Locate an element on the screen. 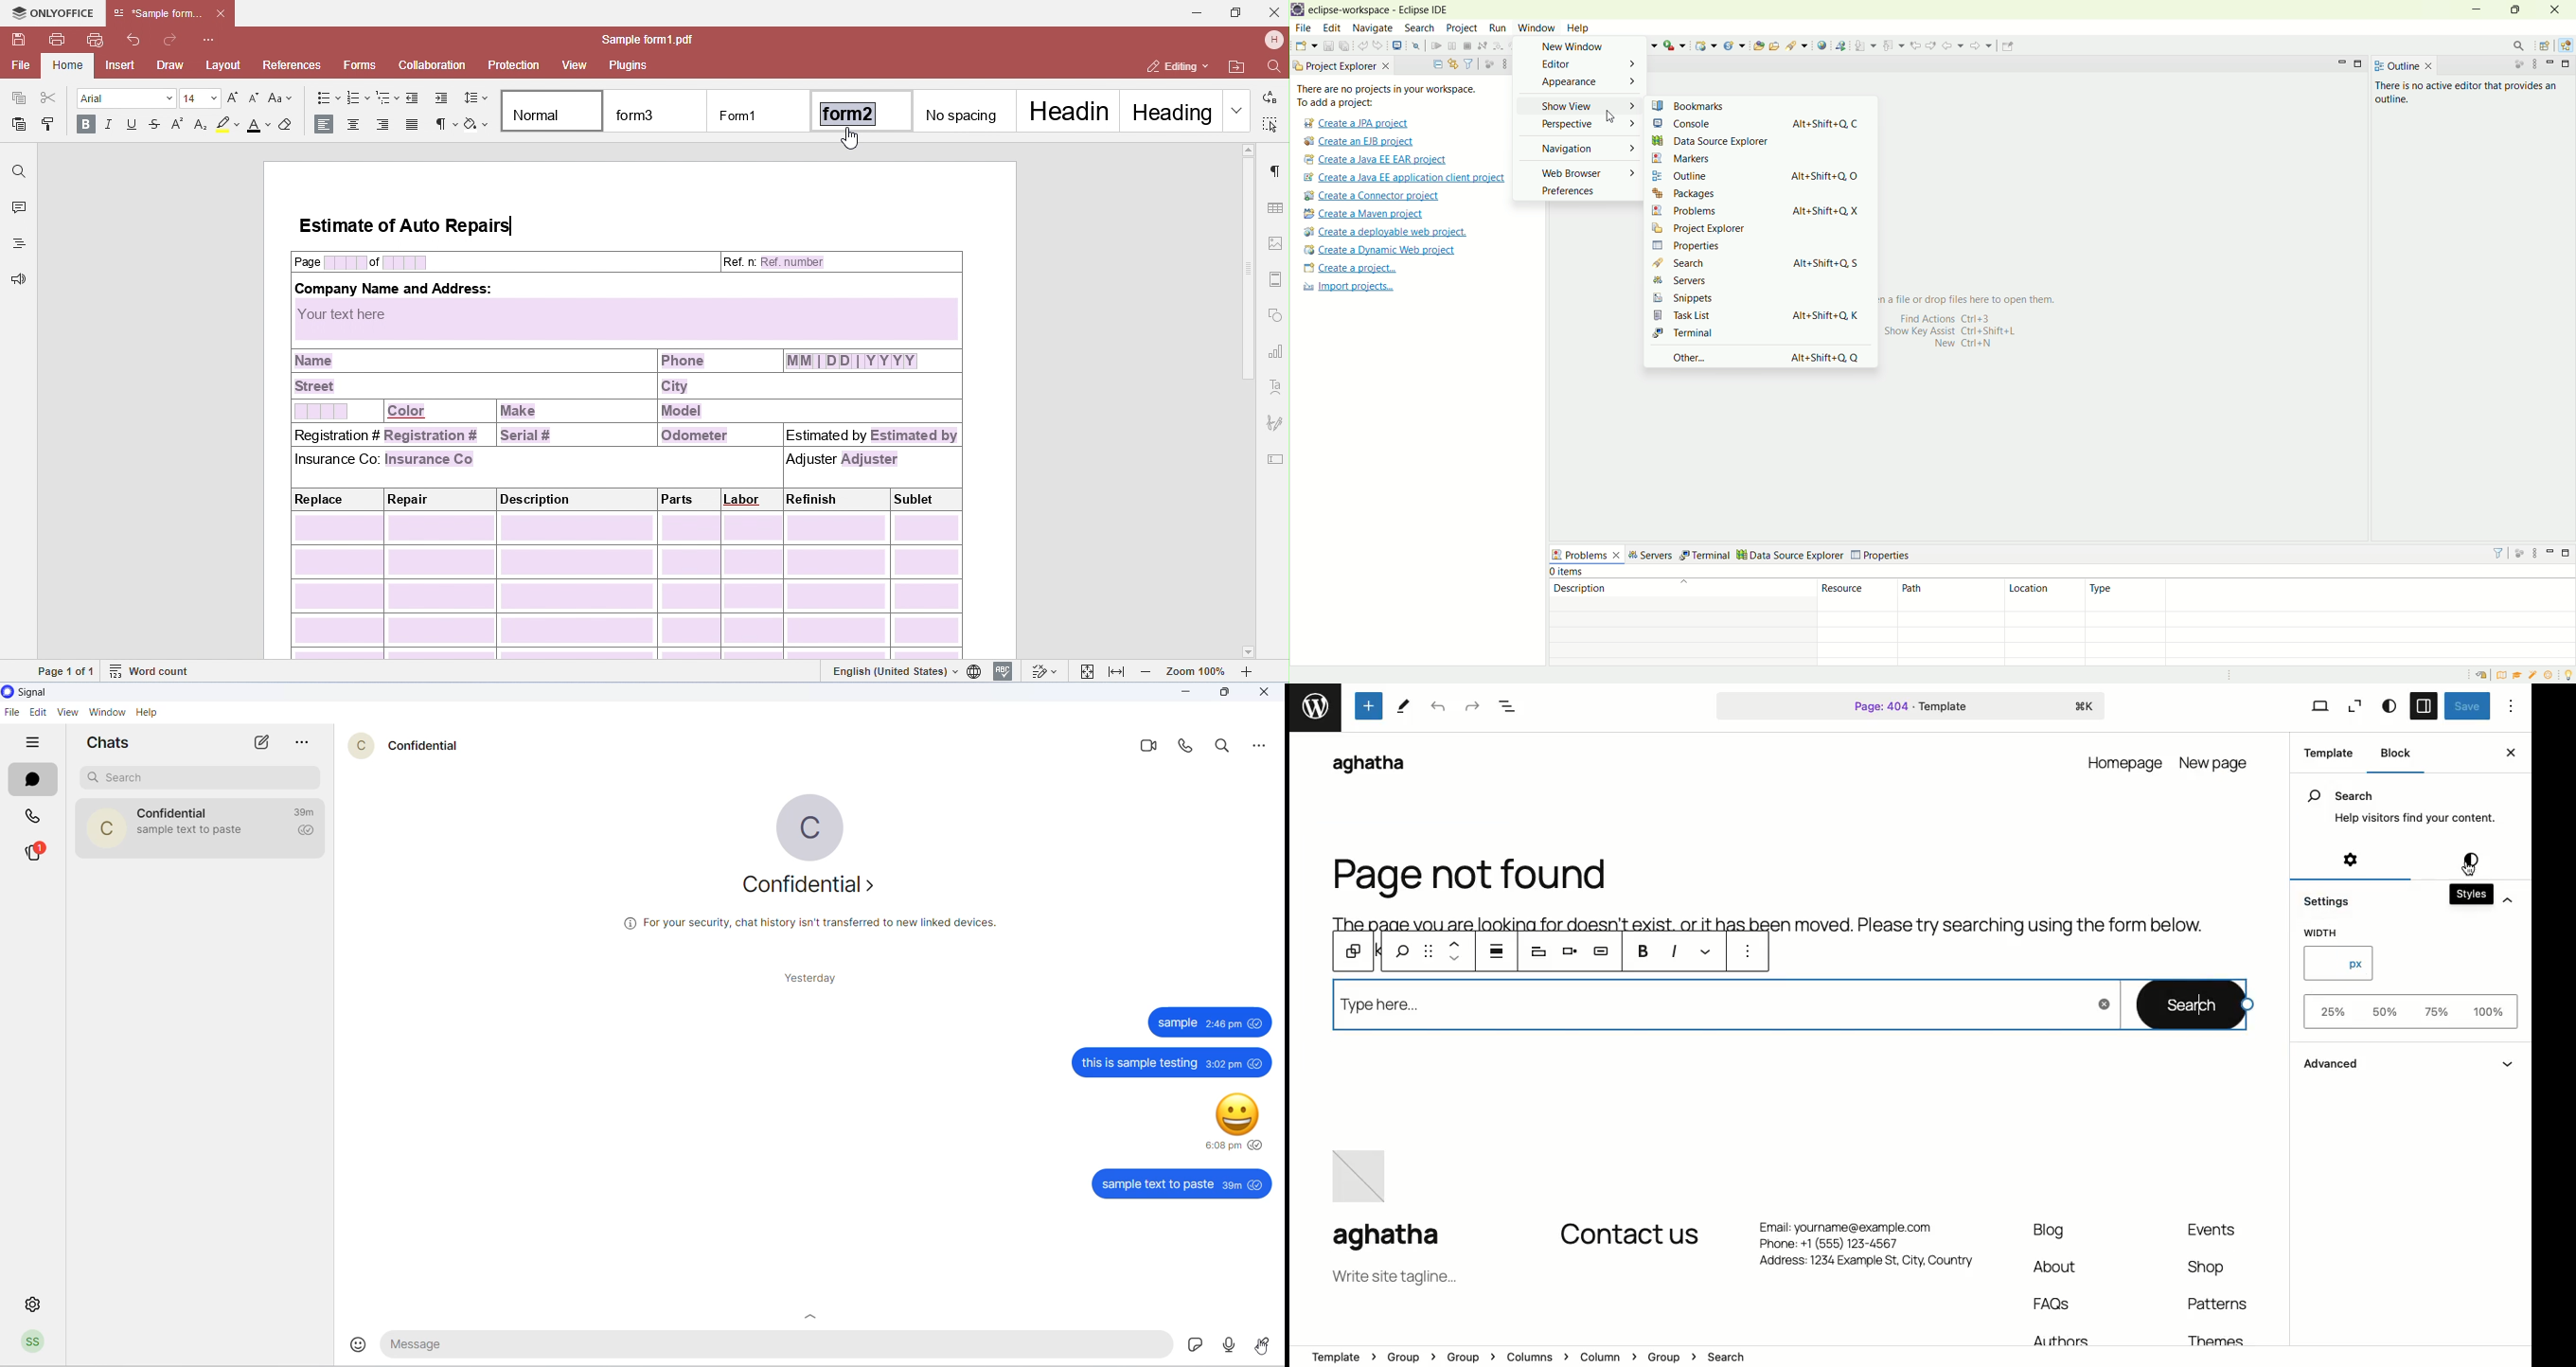  seen is located at coordinates (1258, 1023).